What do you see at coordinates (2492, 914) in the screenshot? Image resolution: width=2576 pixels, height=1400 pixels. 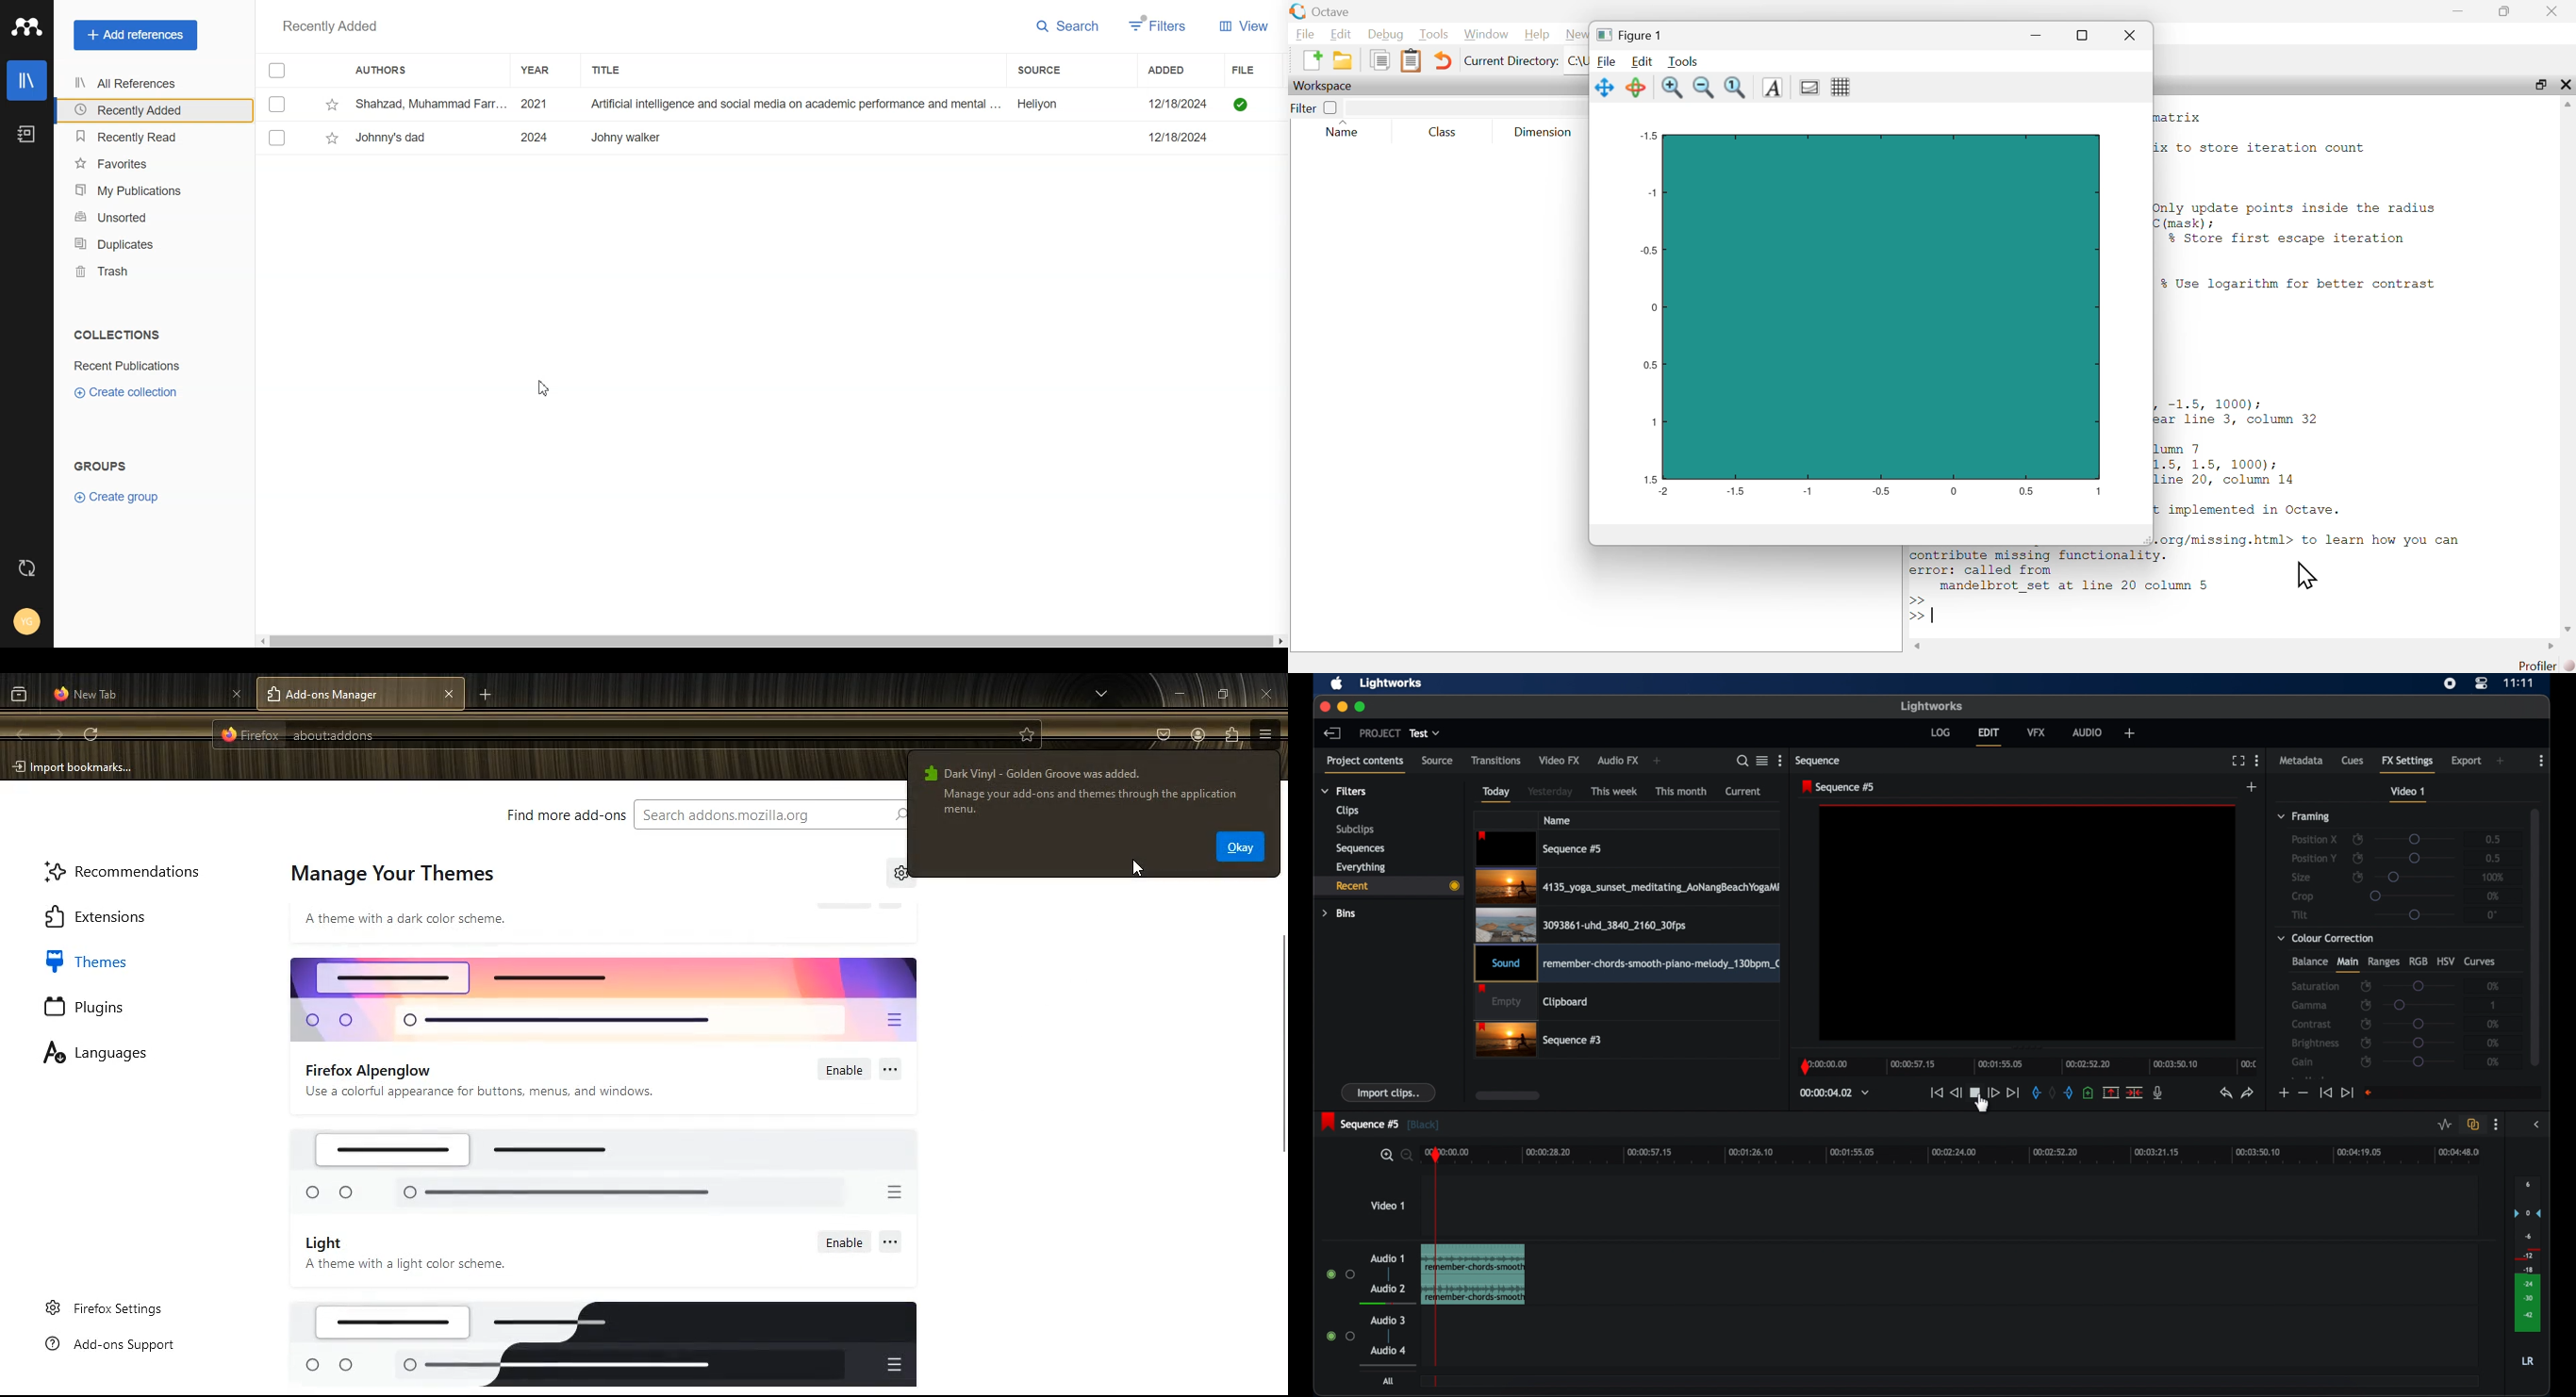 I see `0` at bounding box center [2492, 914].